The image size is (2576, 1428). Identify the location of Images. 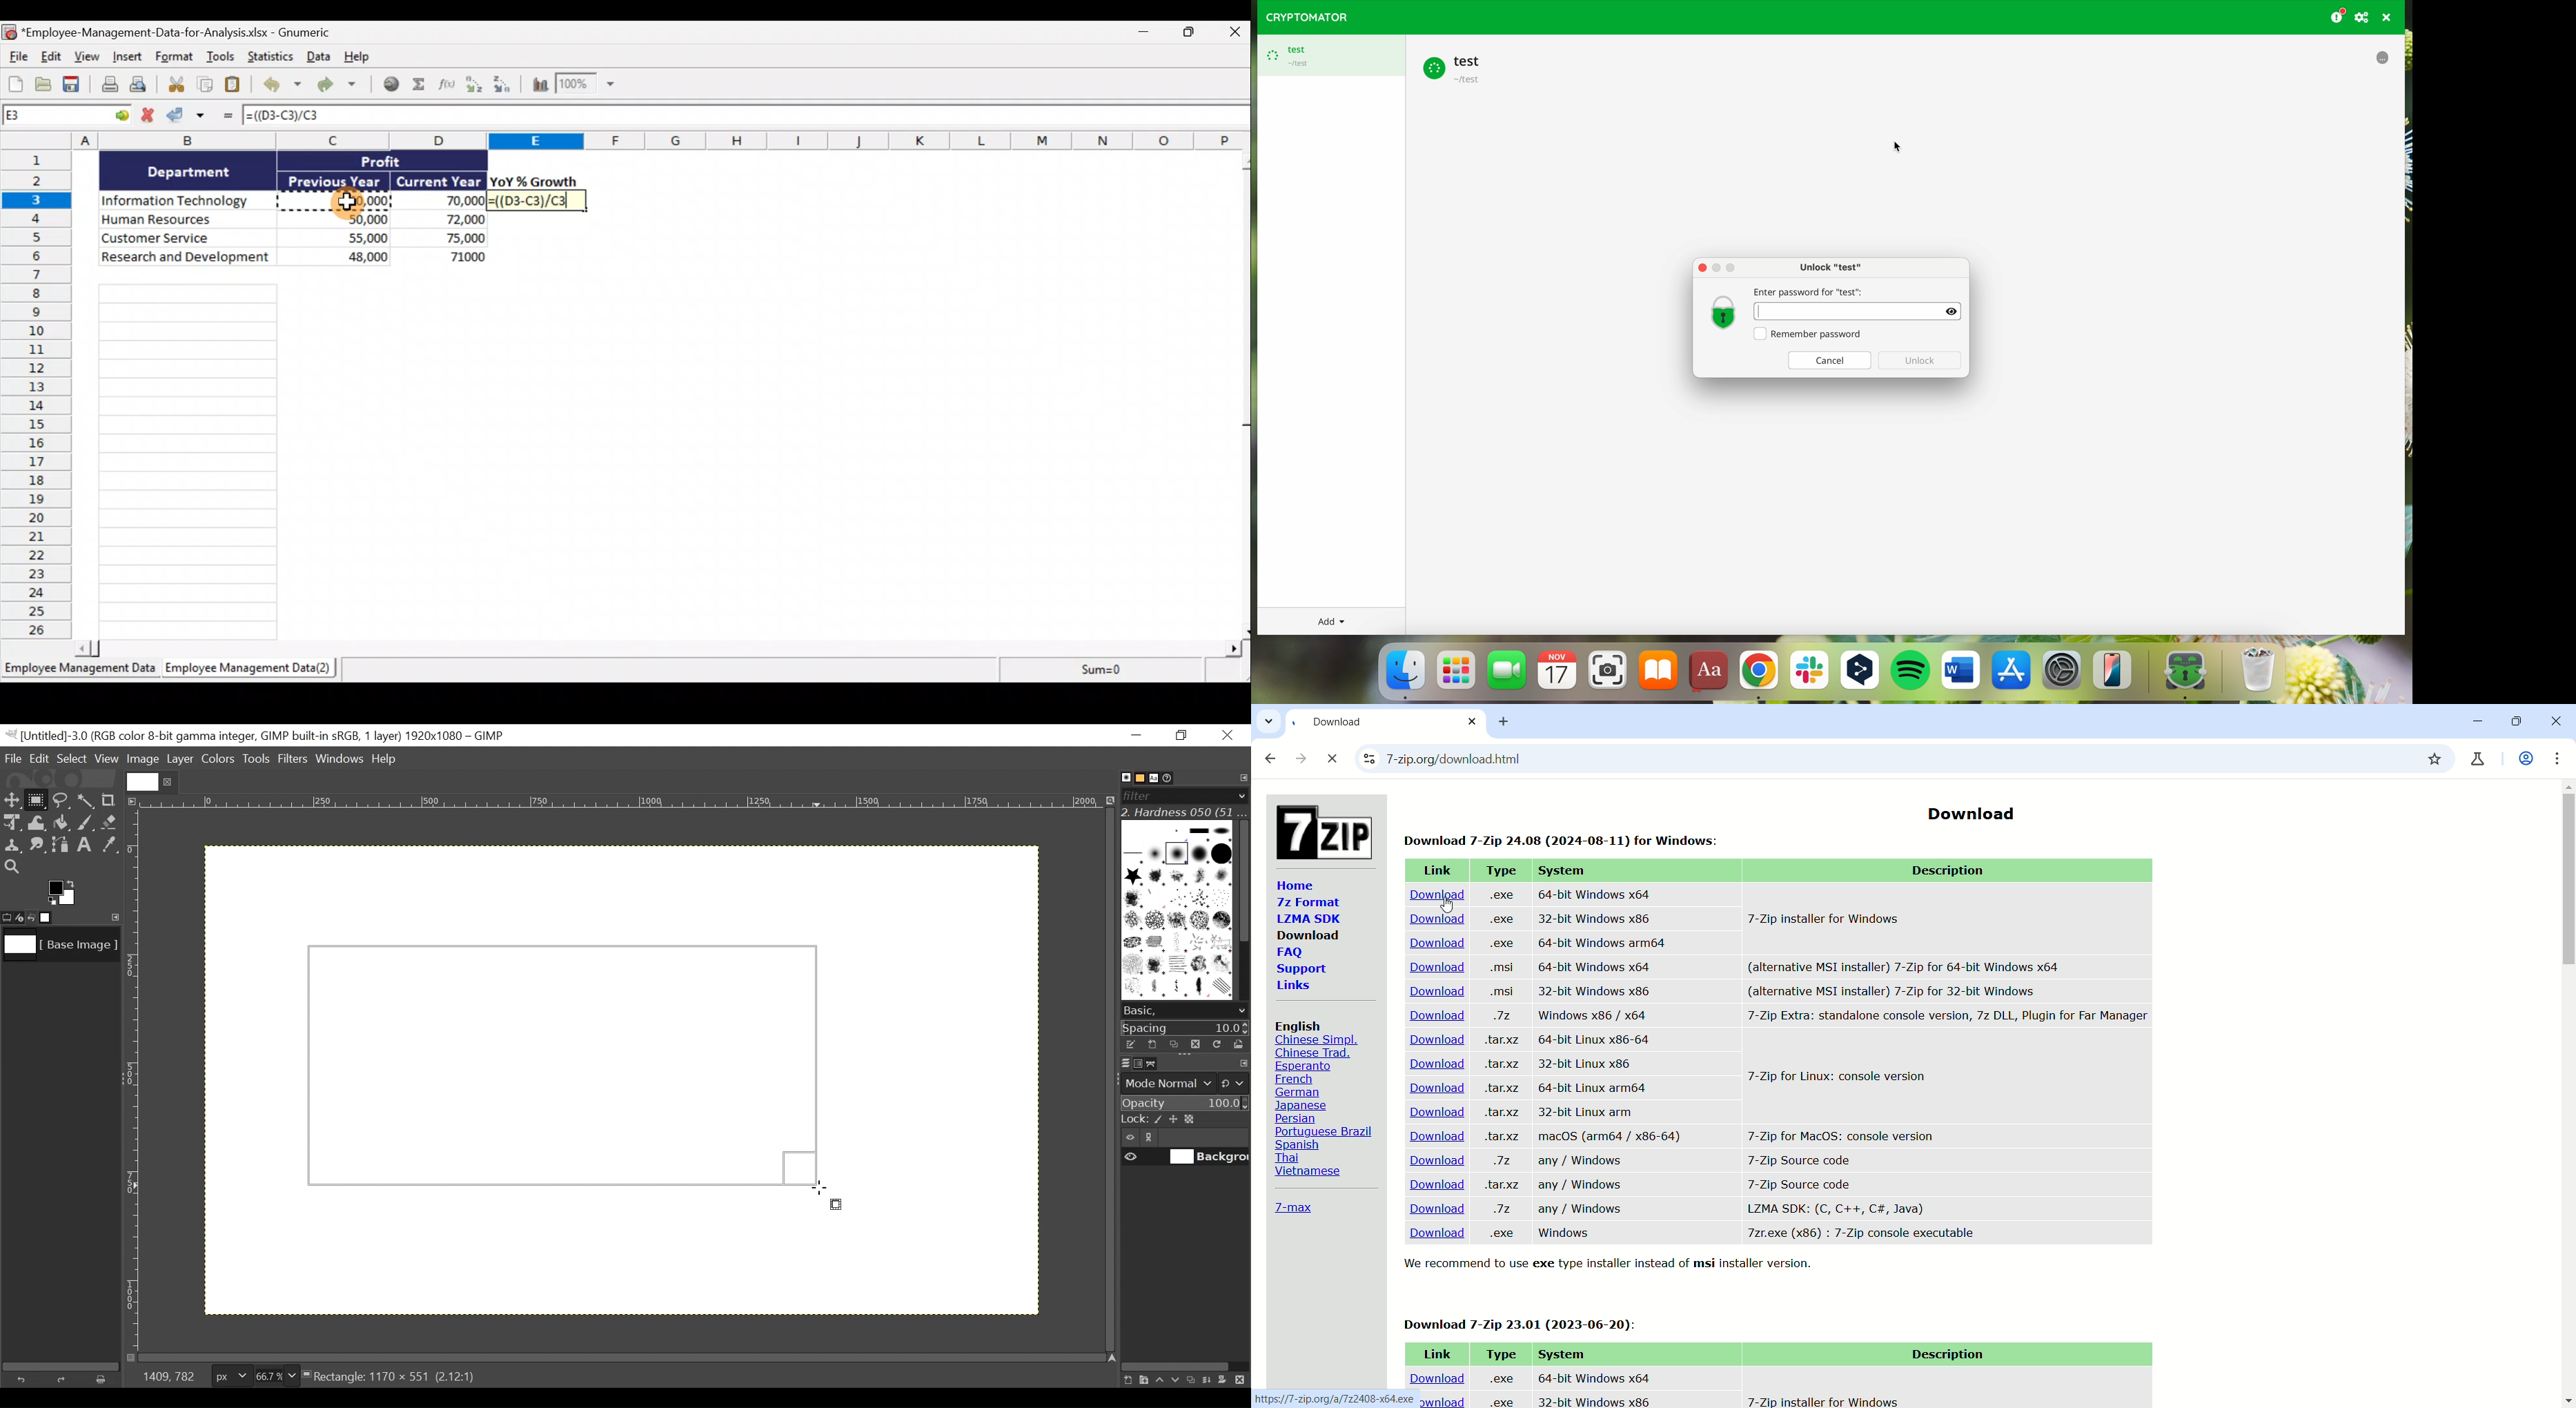
(54, 918).